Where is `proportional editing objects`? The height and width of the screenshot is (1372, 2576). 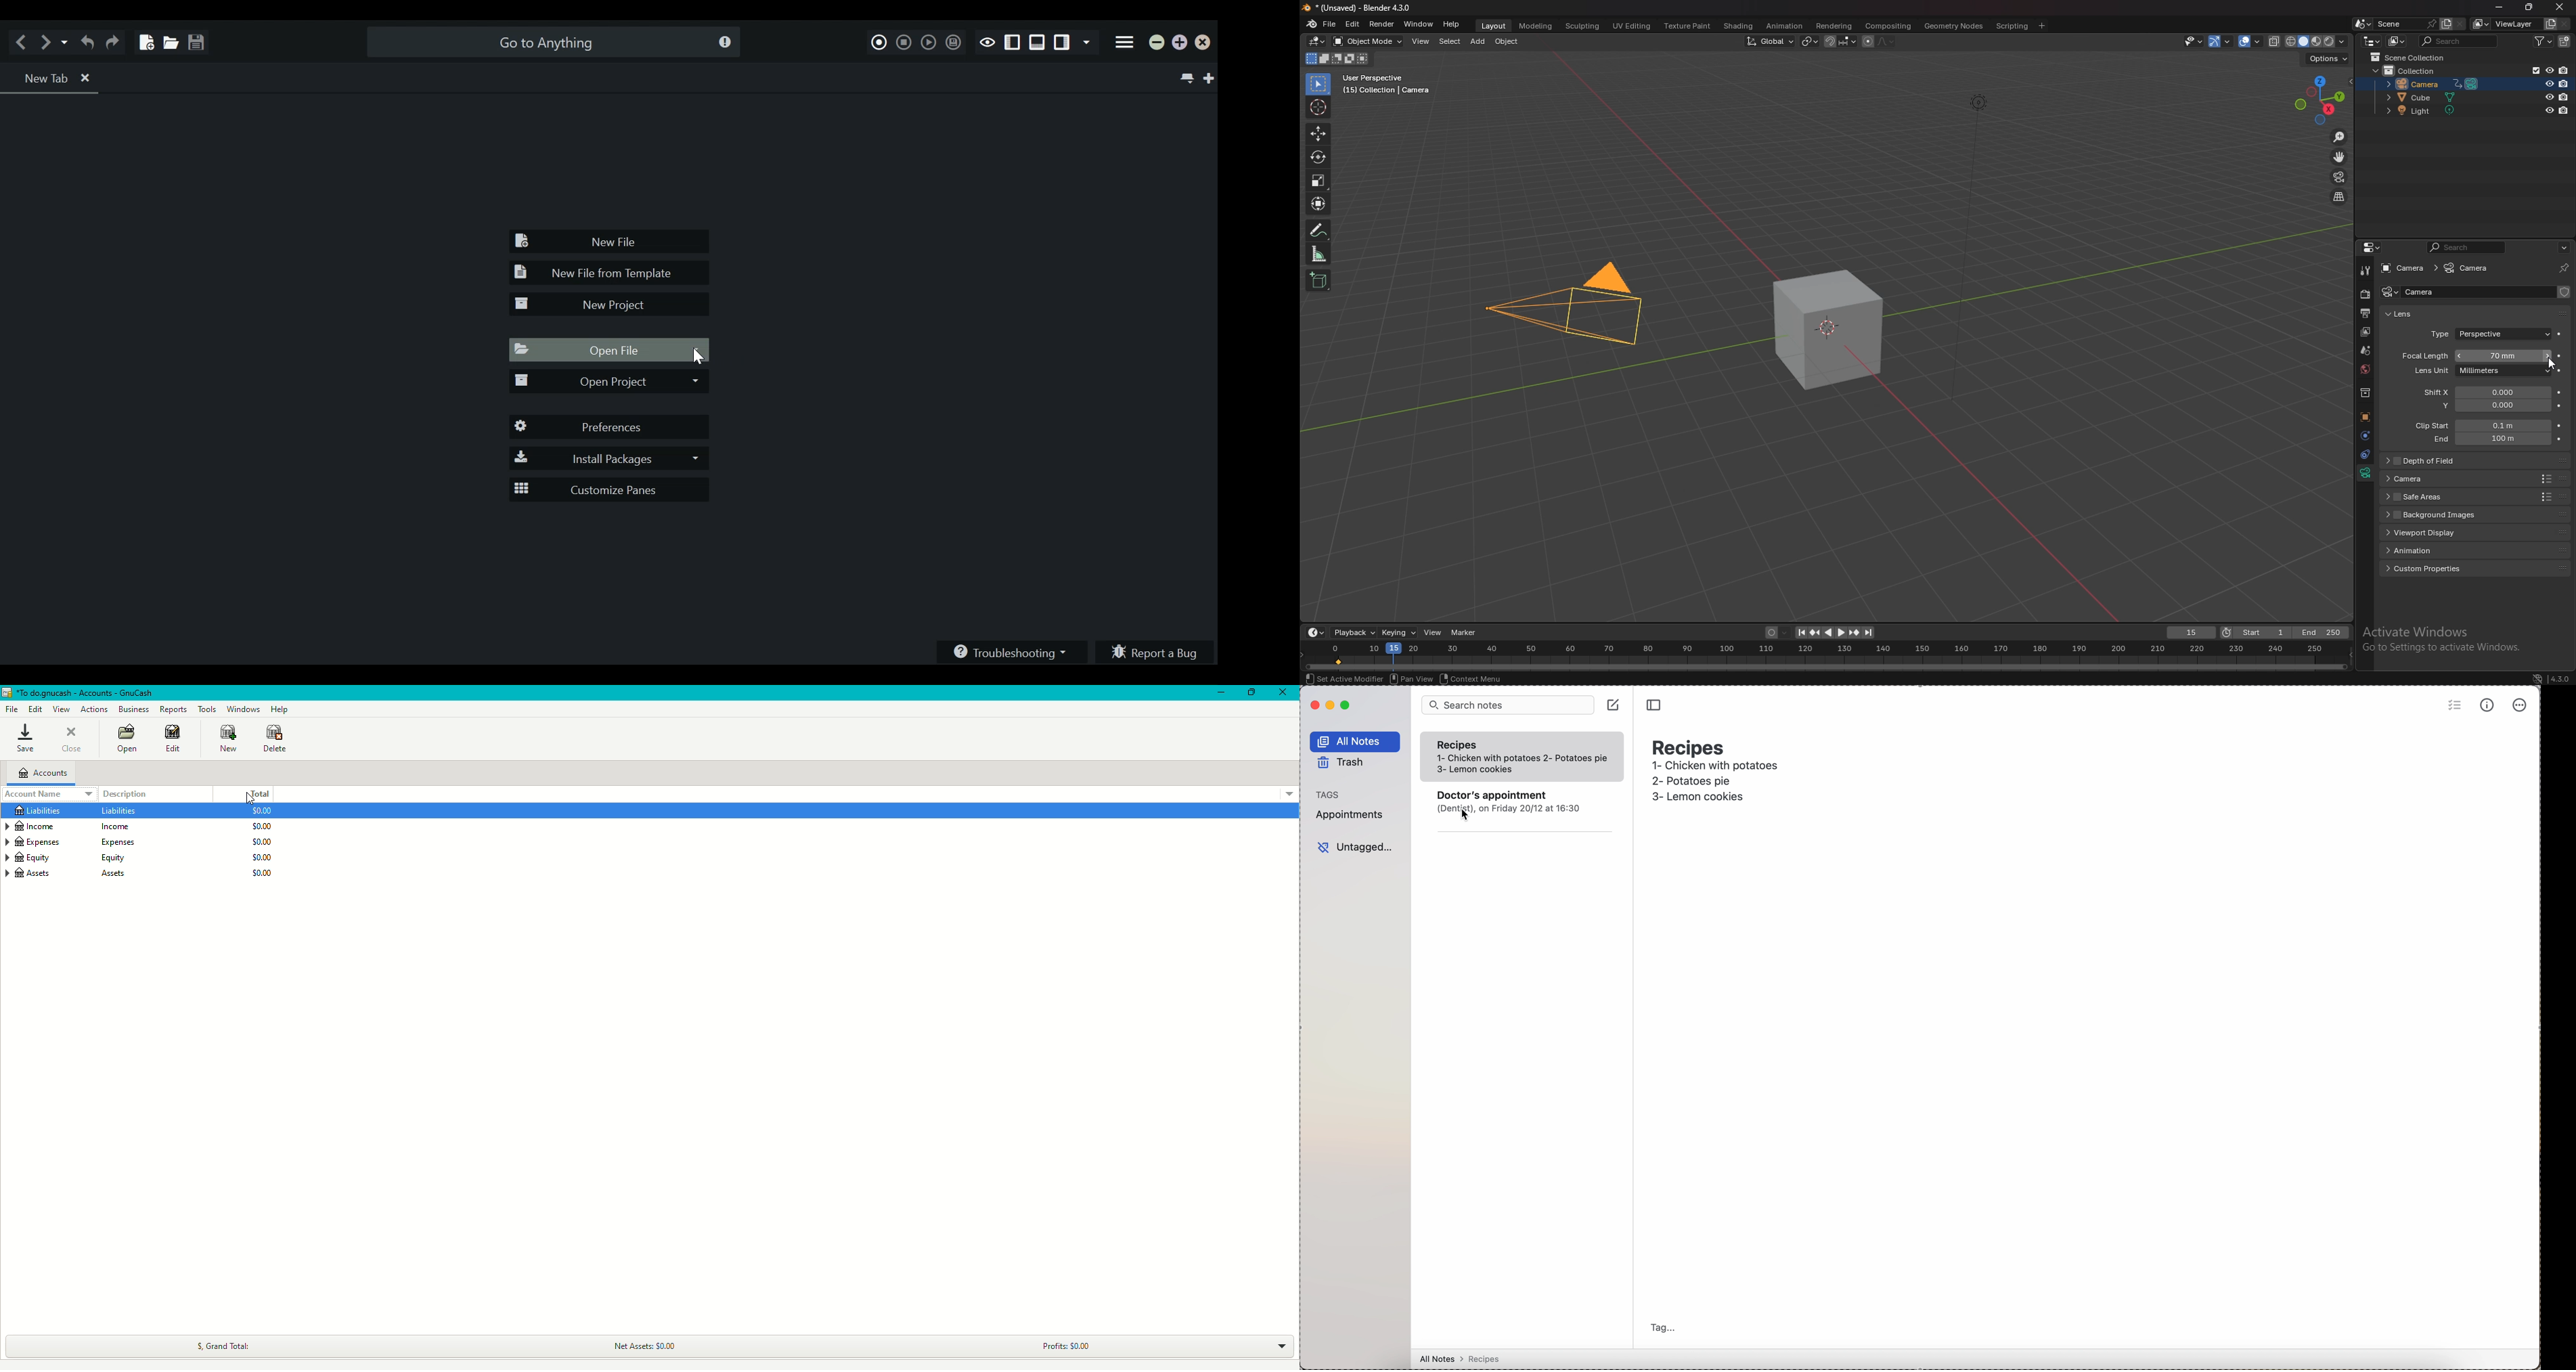 proportional editing objects is located at coordinates (1865, 41).